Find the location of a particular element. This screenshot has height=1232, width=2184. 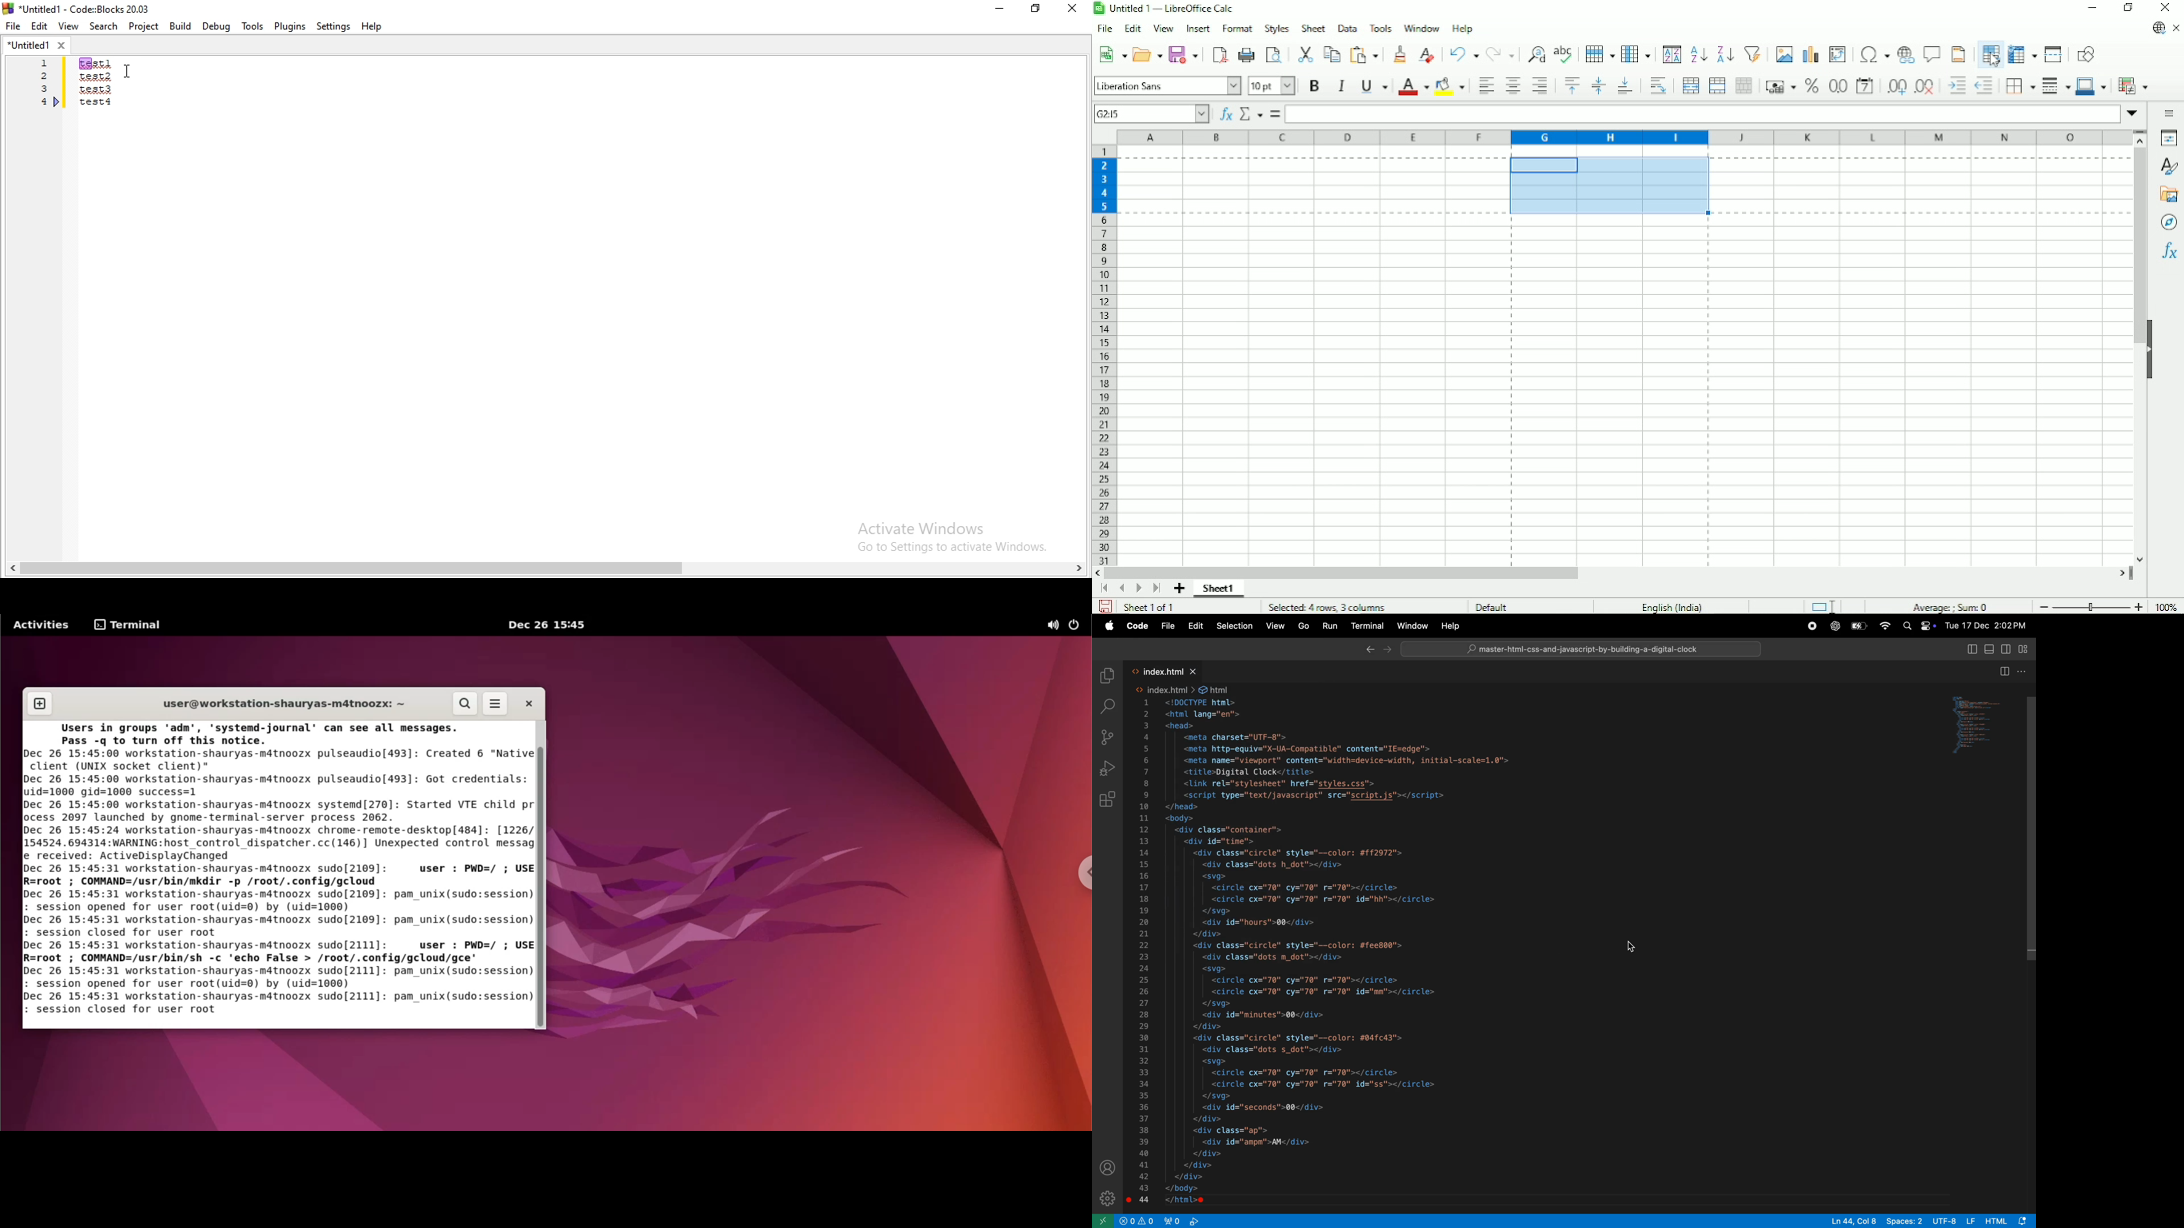

Italic is located at coordinates (1341, 86).